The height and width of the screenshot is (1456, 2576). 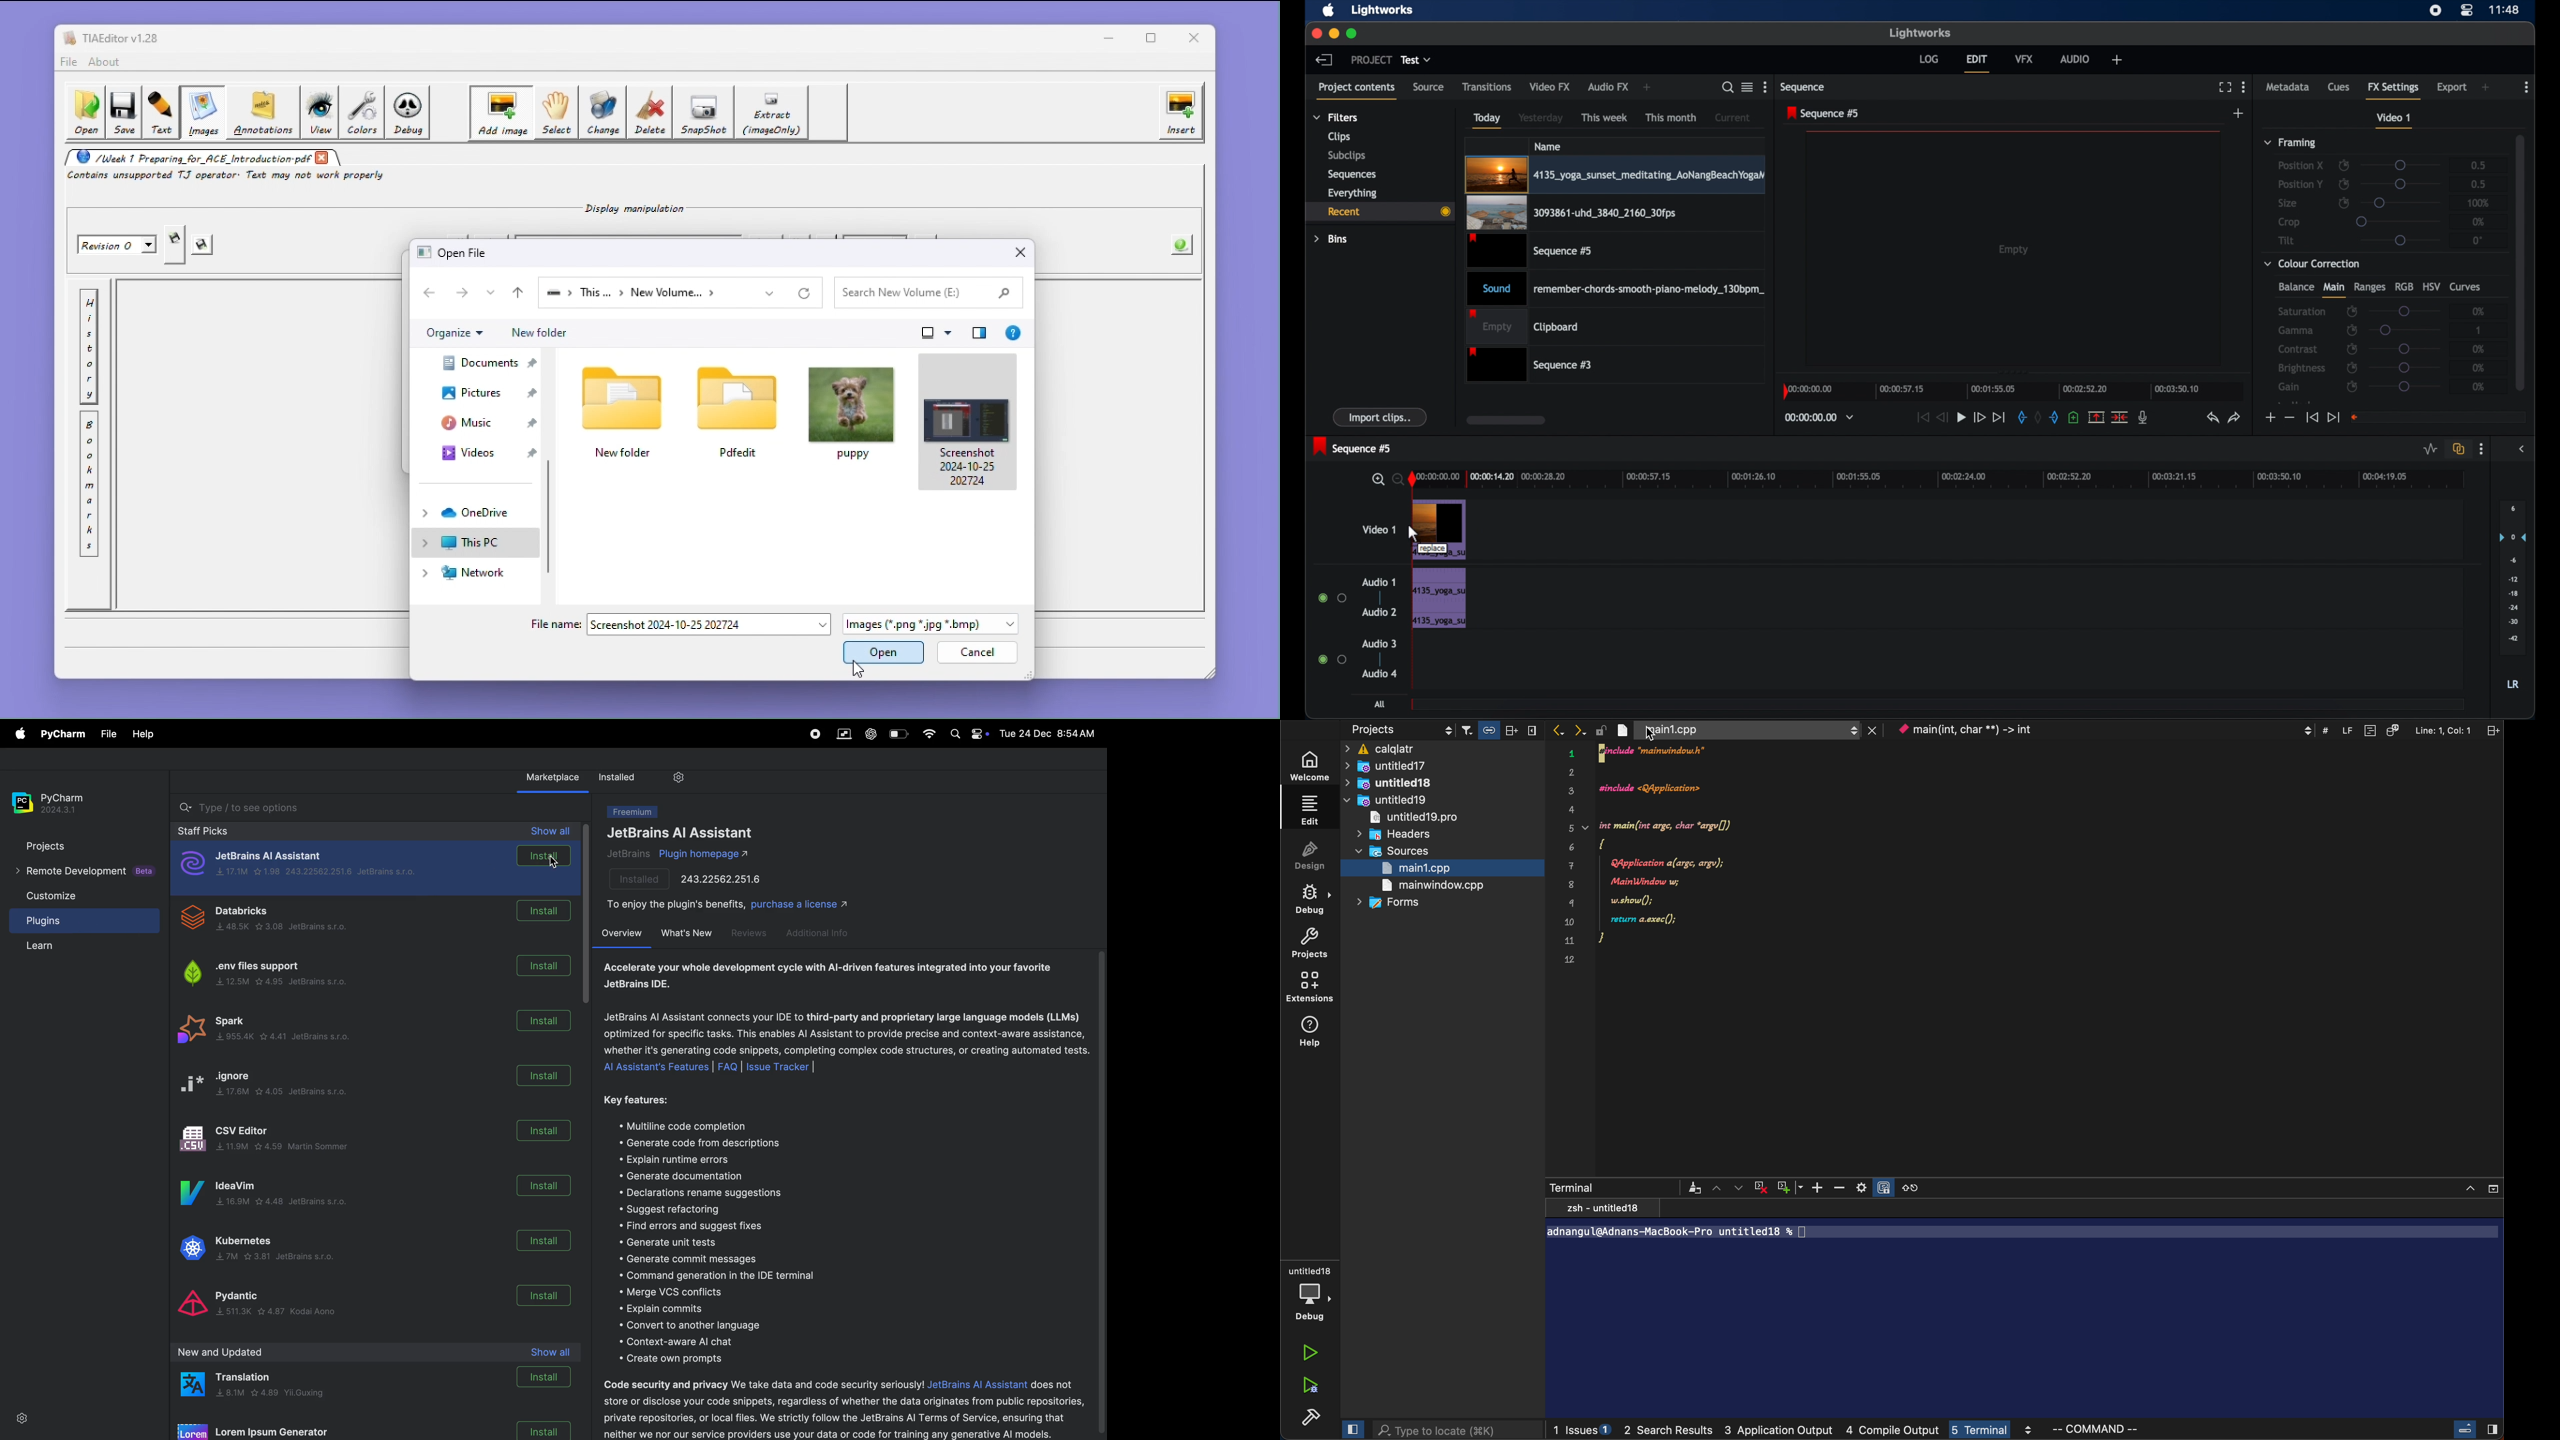 What do you see at coordinates (2243, 87) in the screenshot?
I see `more options` at bounding box center [2243, 87].